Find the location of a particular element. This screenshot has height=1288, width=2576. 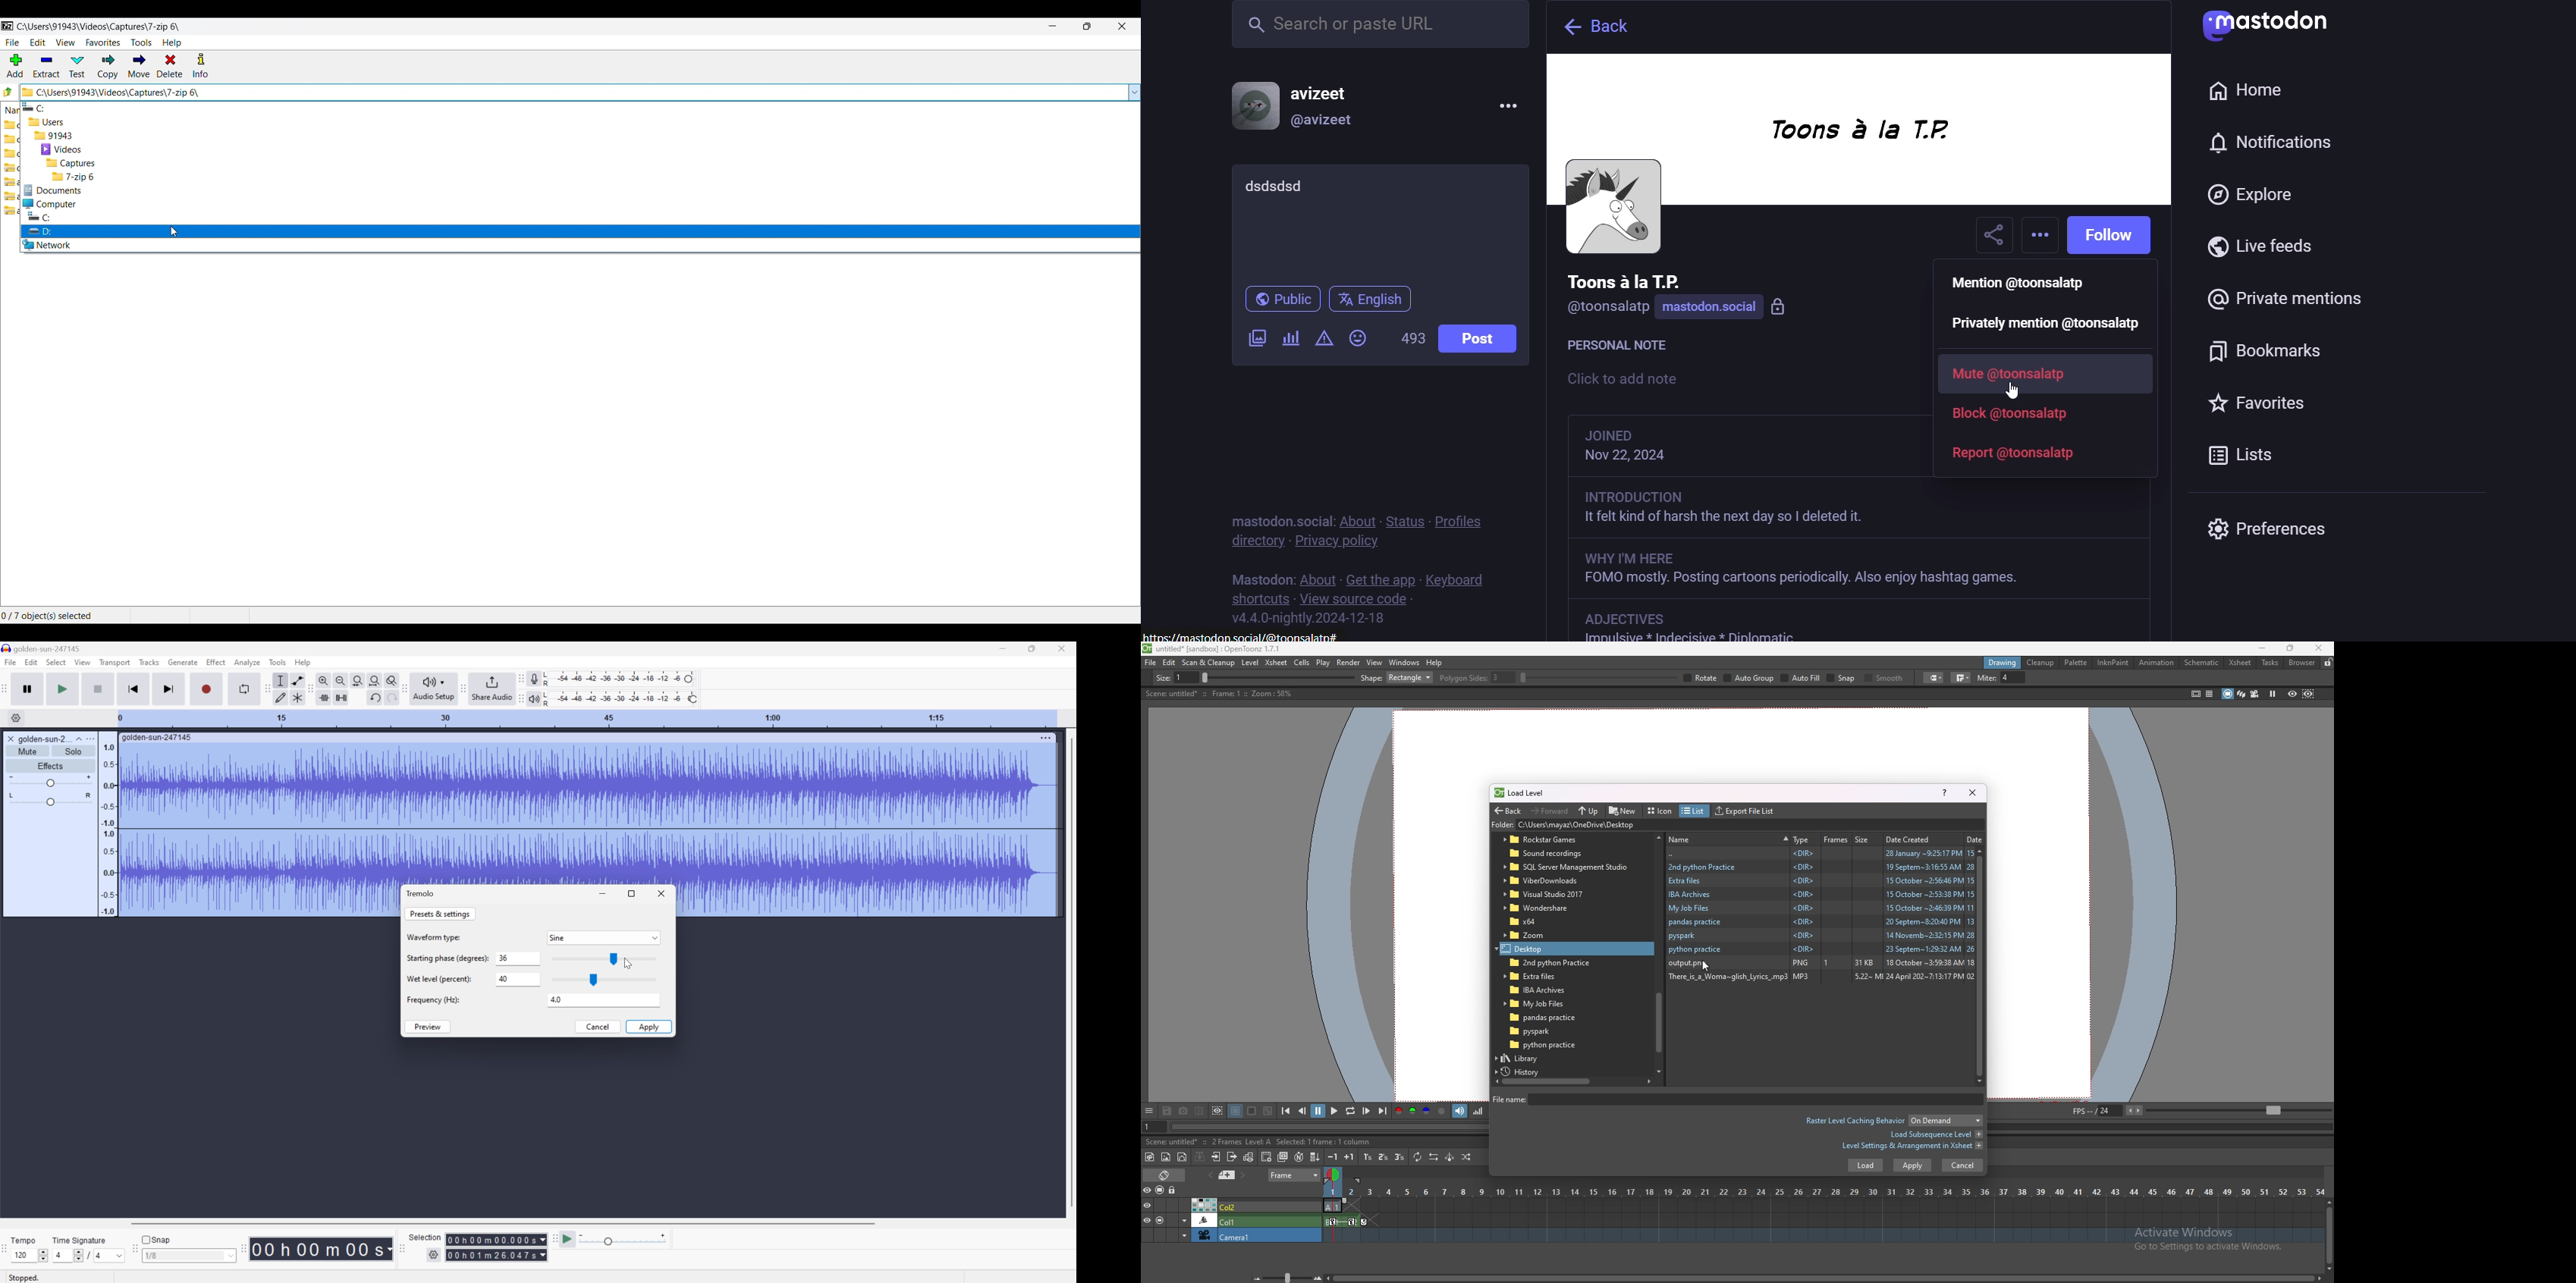

Software logo is located at coordinates (8, 26).